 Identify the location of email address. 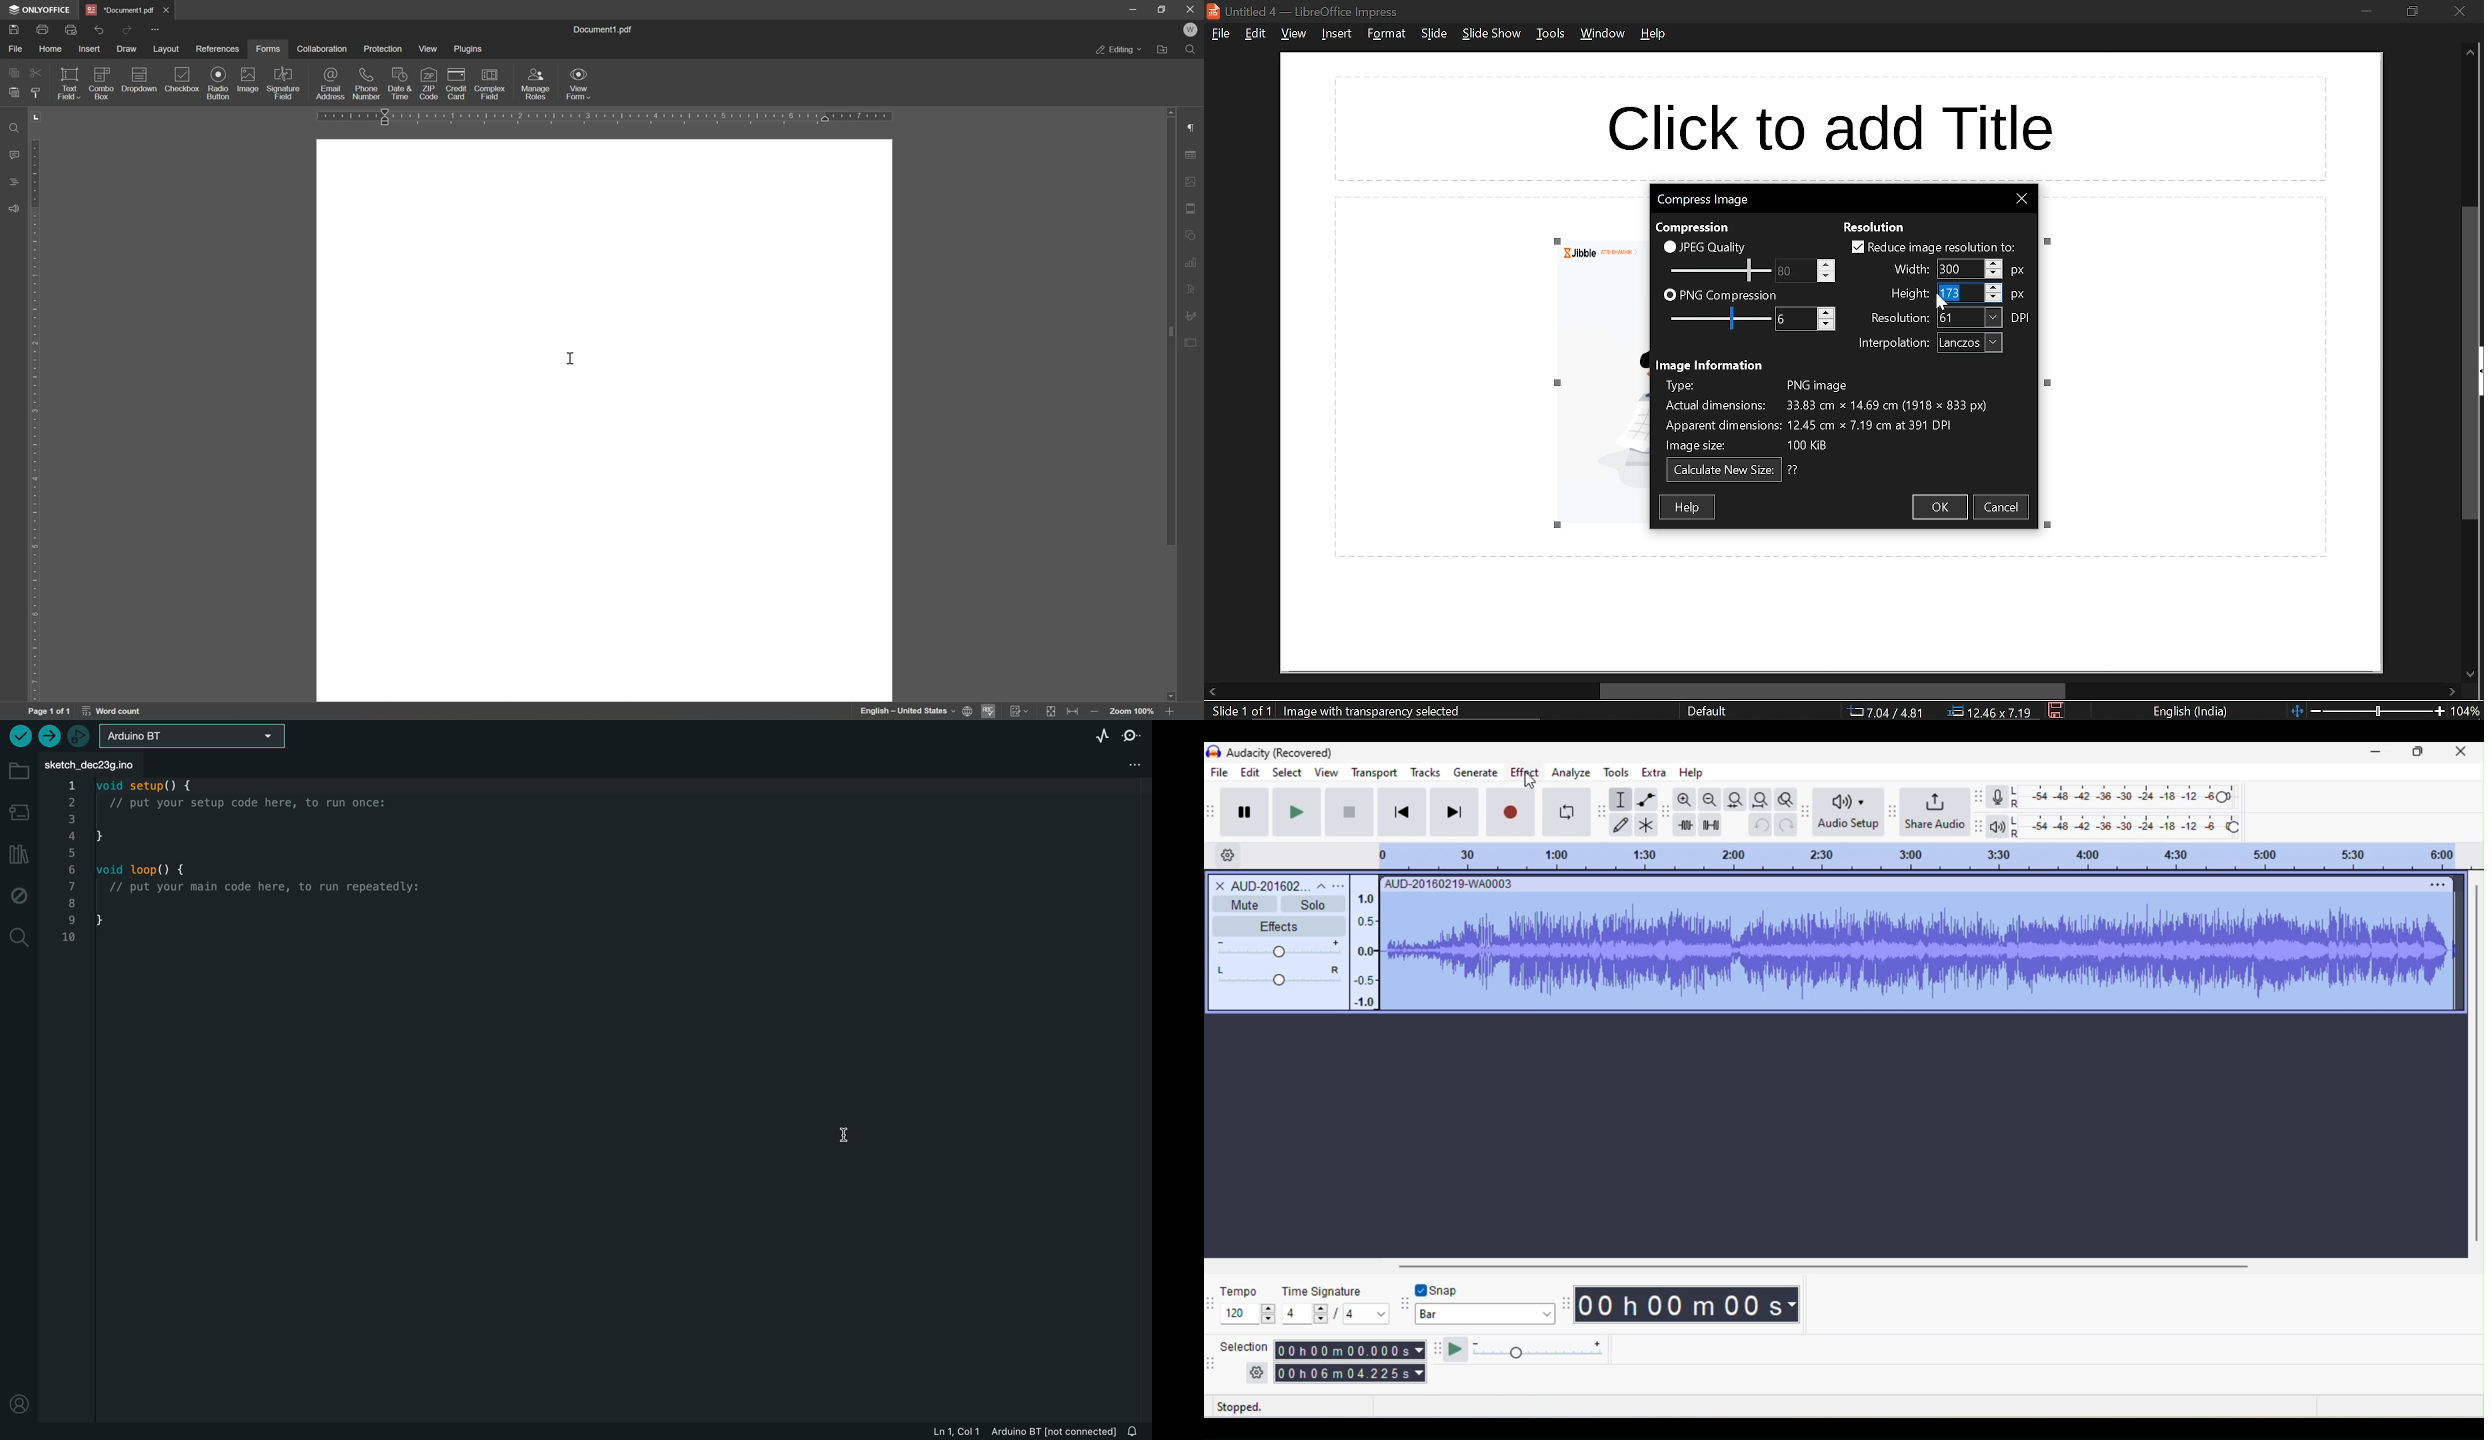
(328, 83).